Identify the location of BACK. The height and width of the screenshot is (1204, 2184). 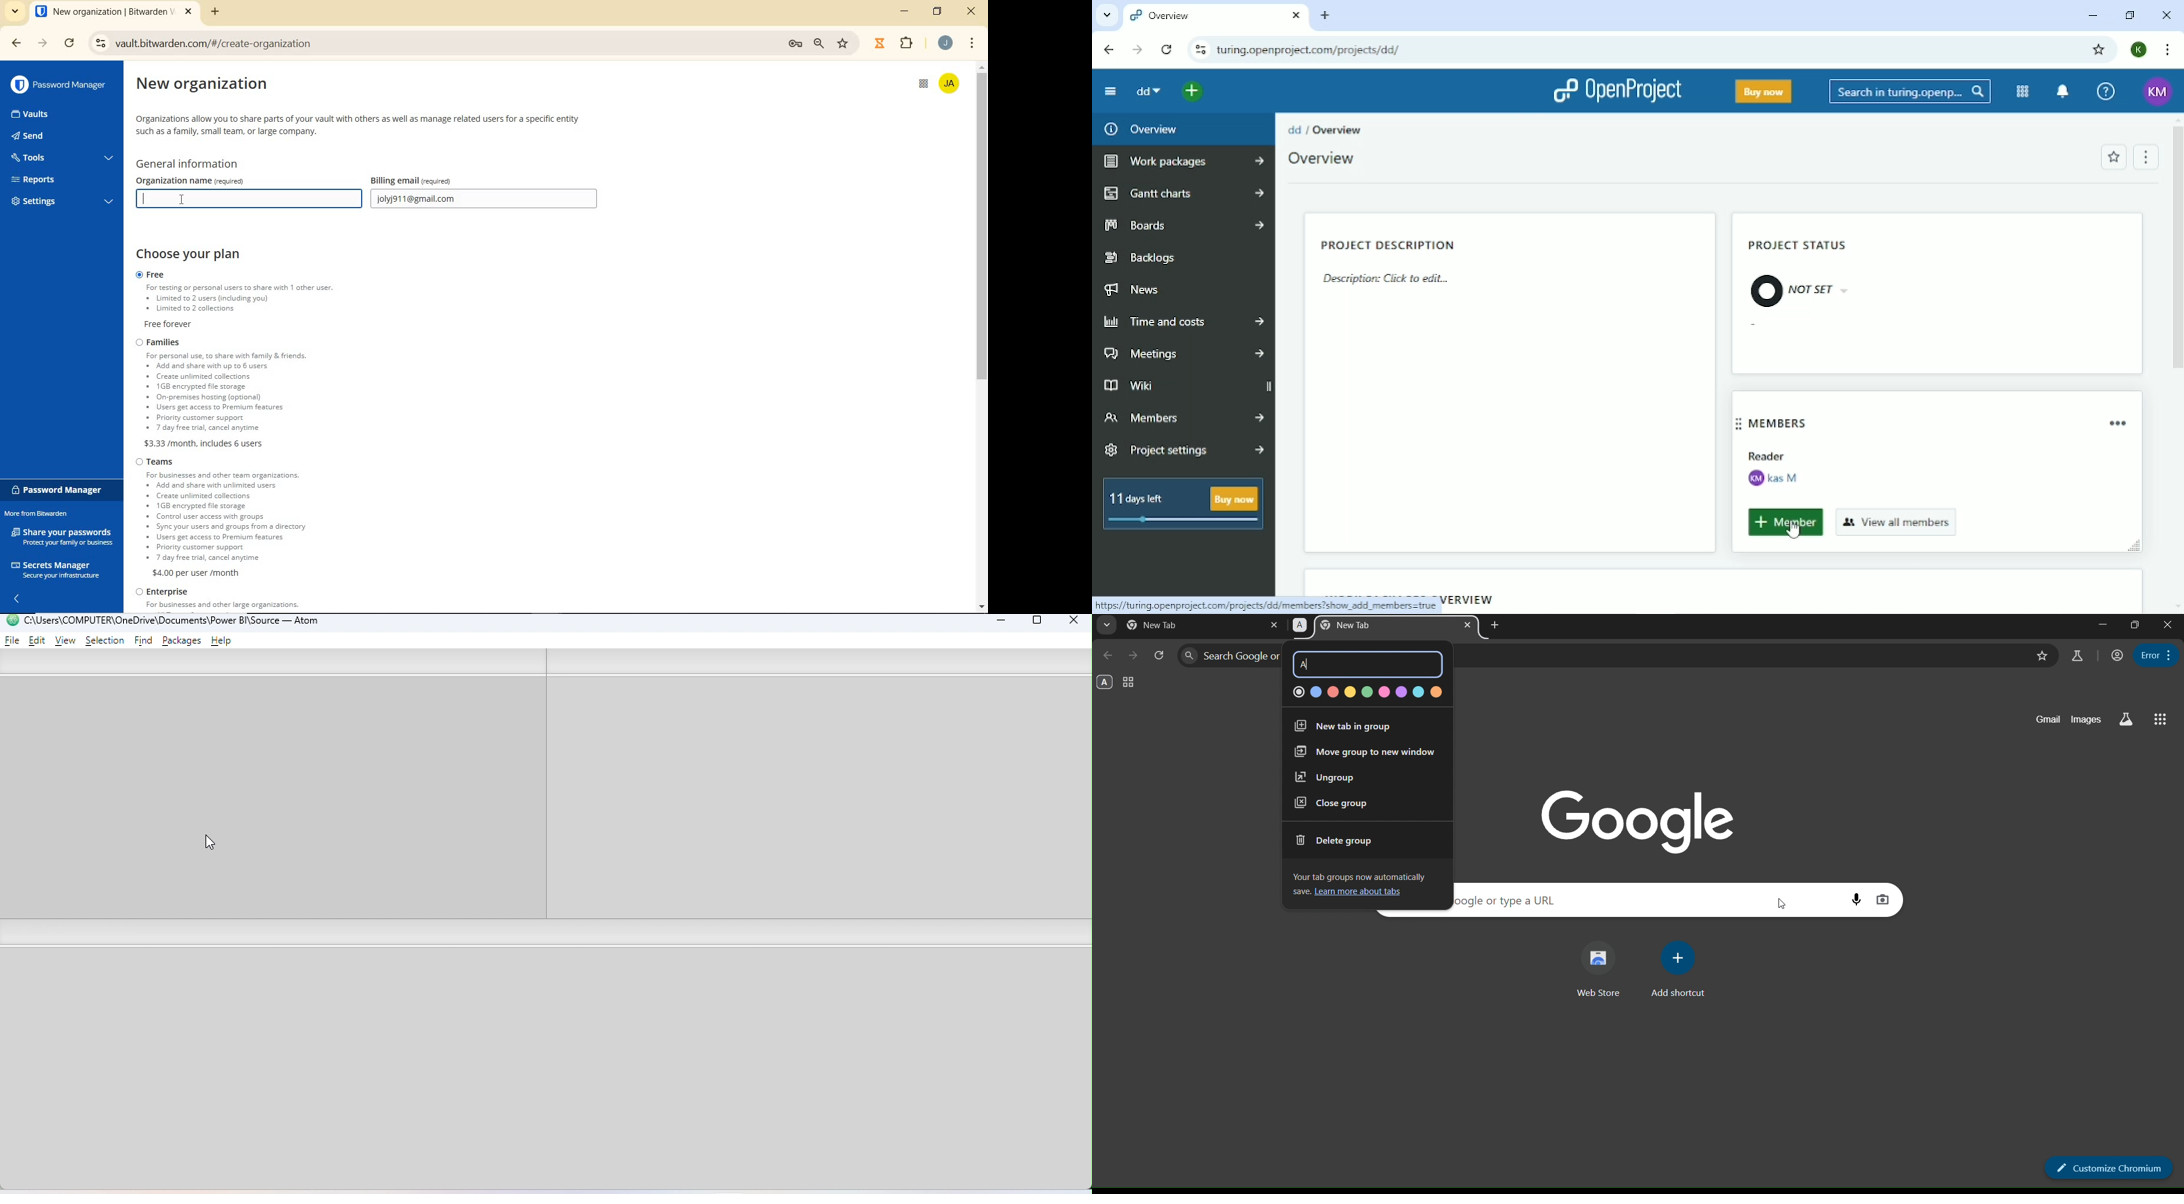
(11, 43).